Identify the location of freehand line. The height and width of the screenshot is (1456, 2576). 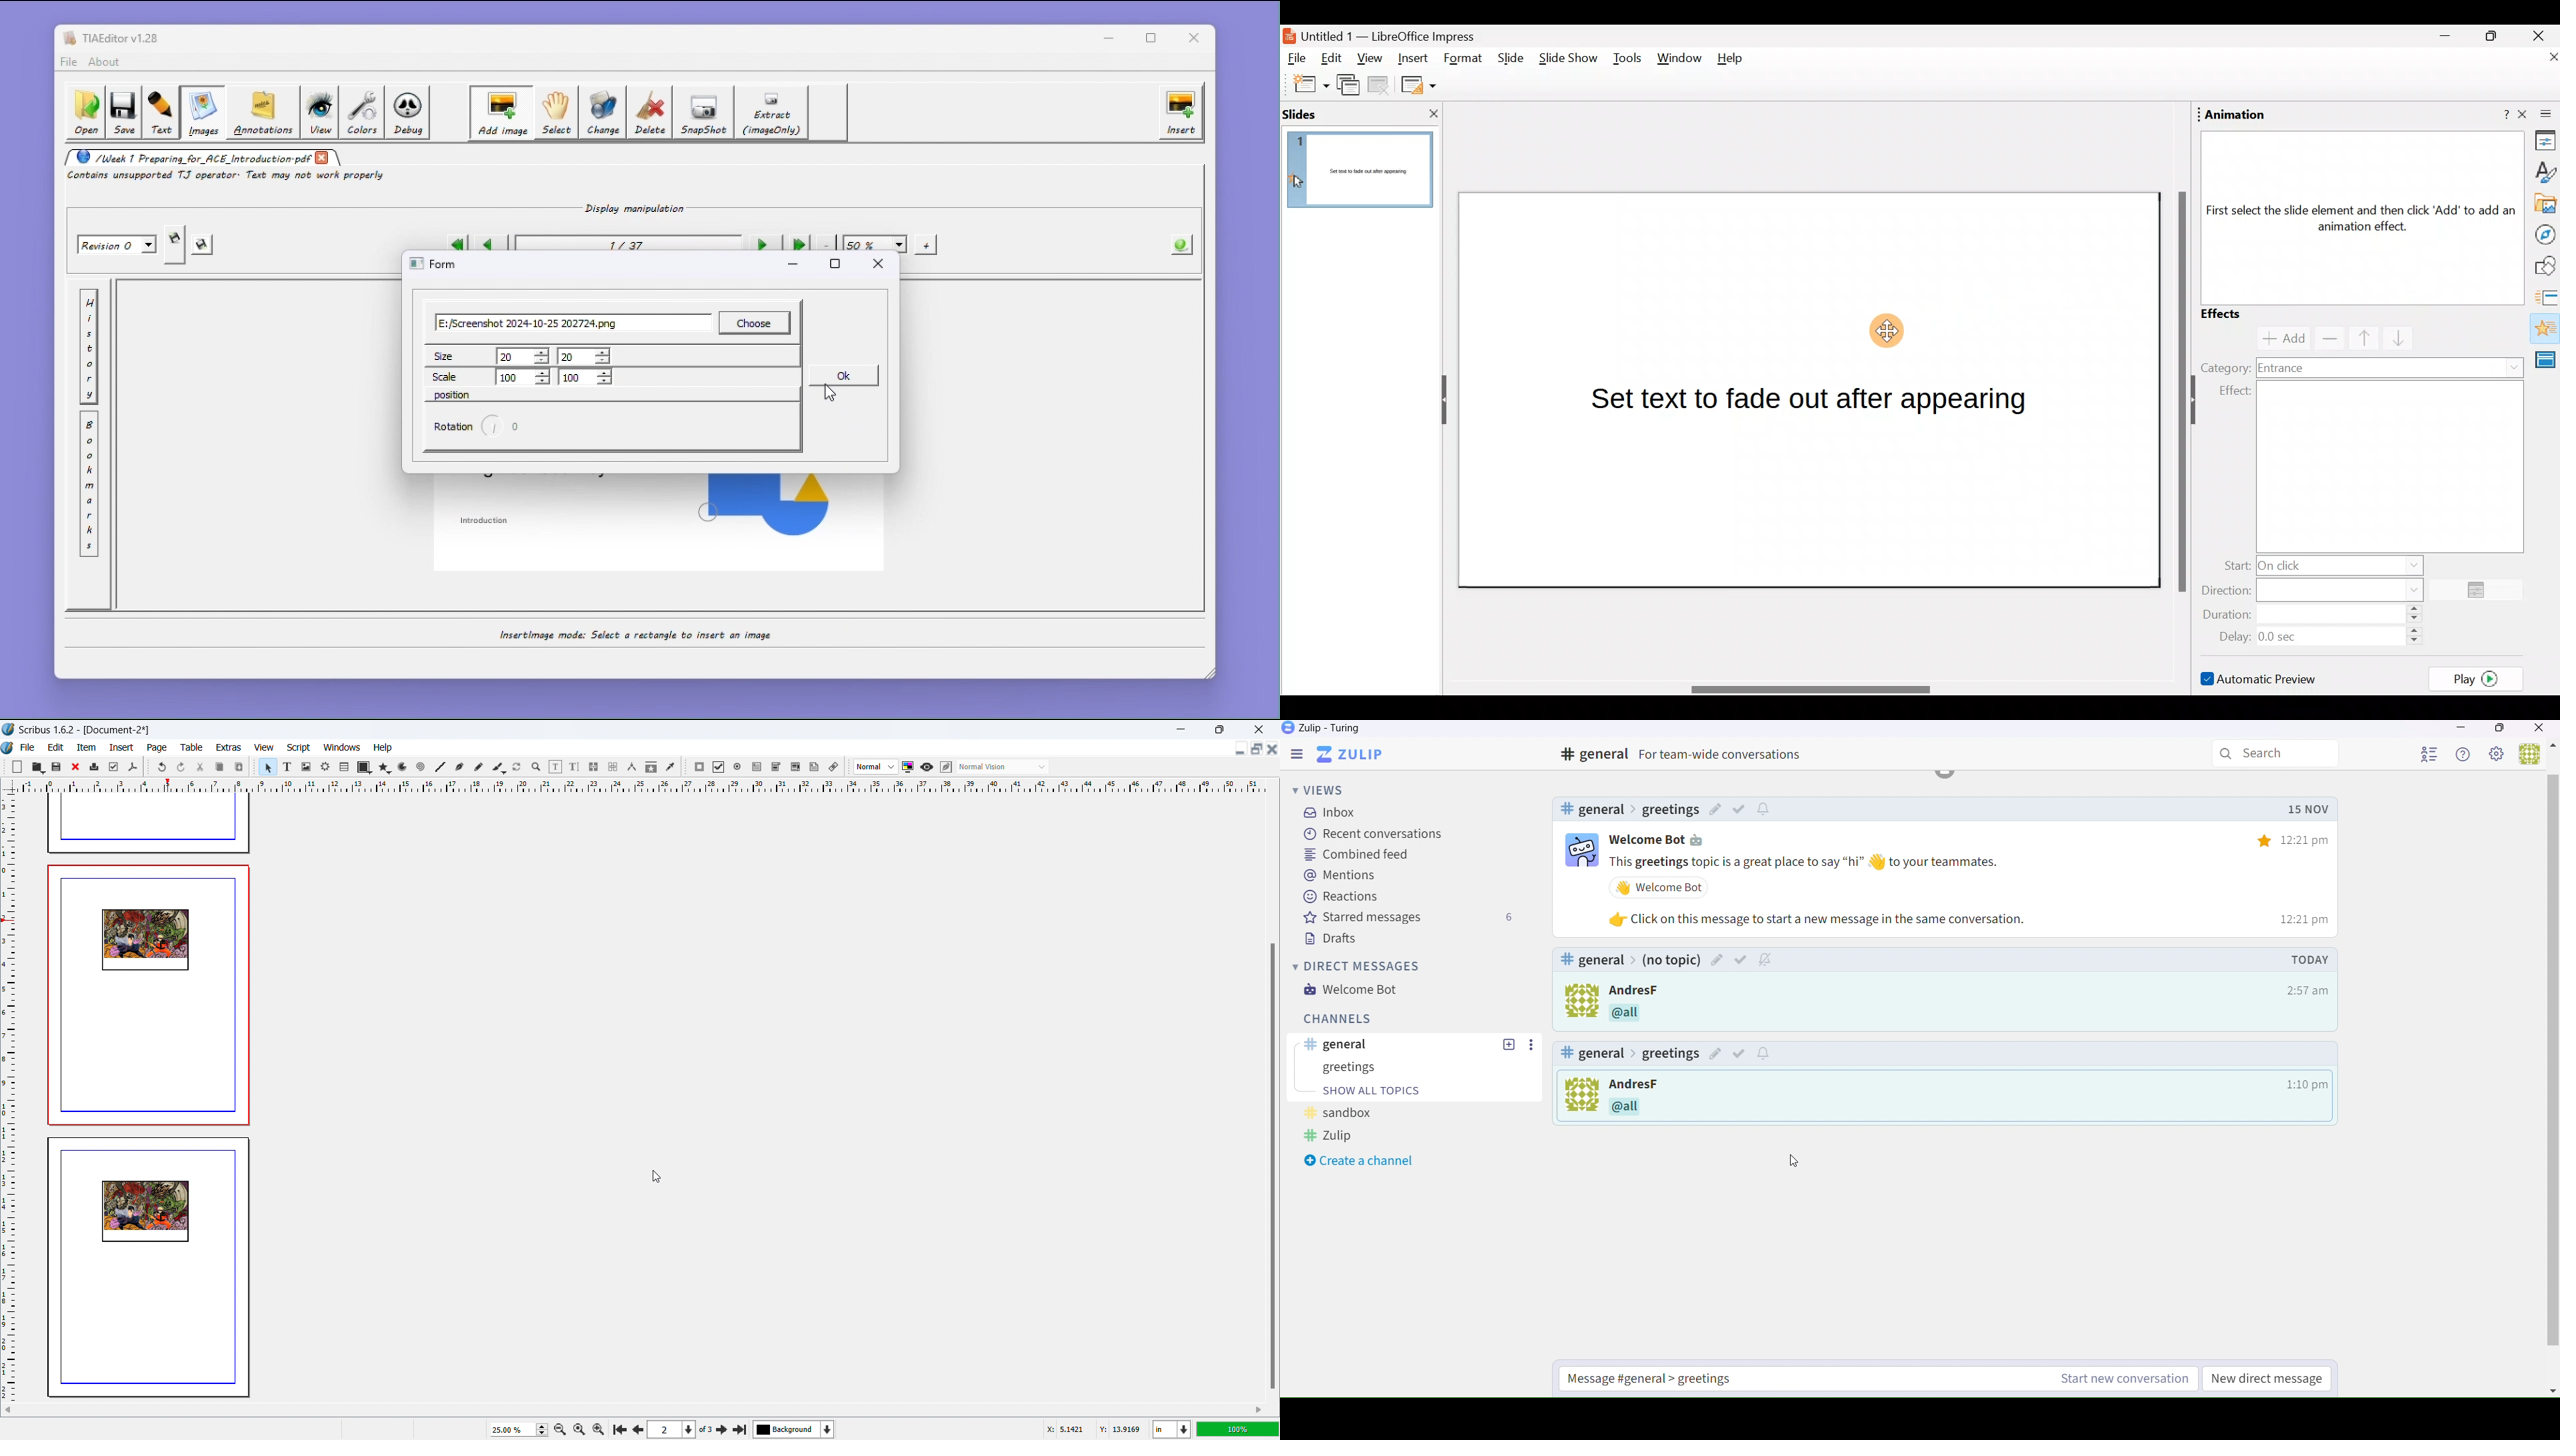
(479, 767).